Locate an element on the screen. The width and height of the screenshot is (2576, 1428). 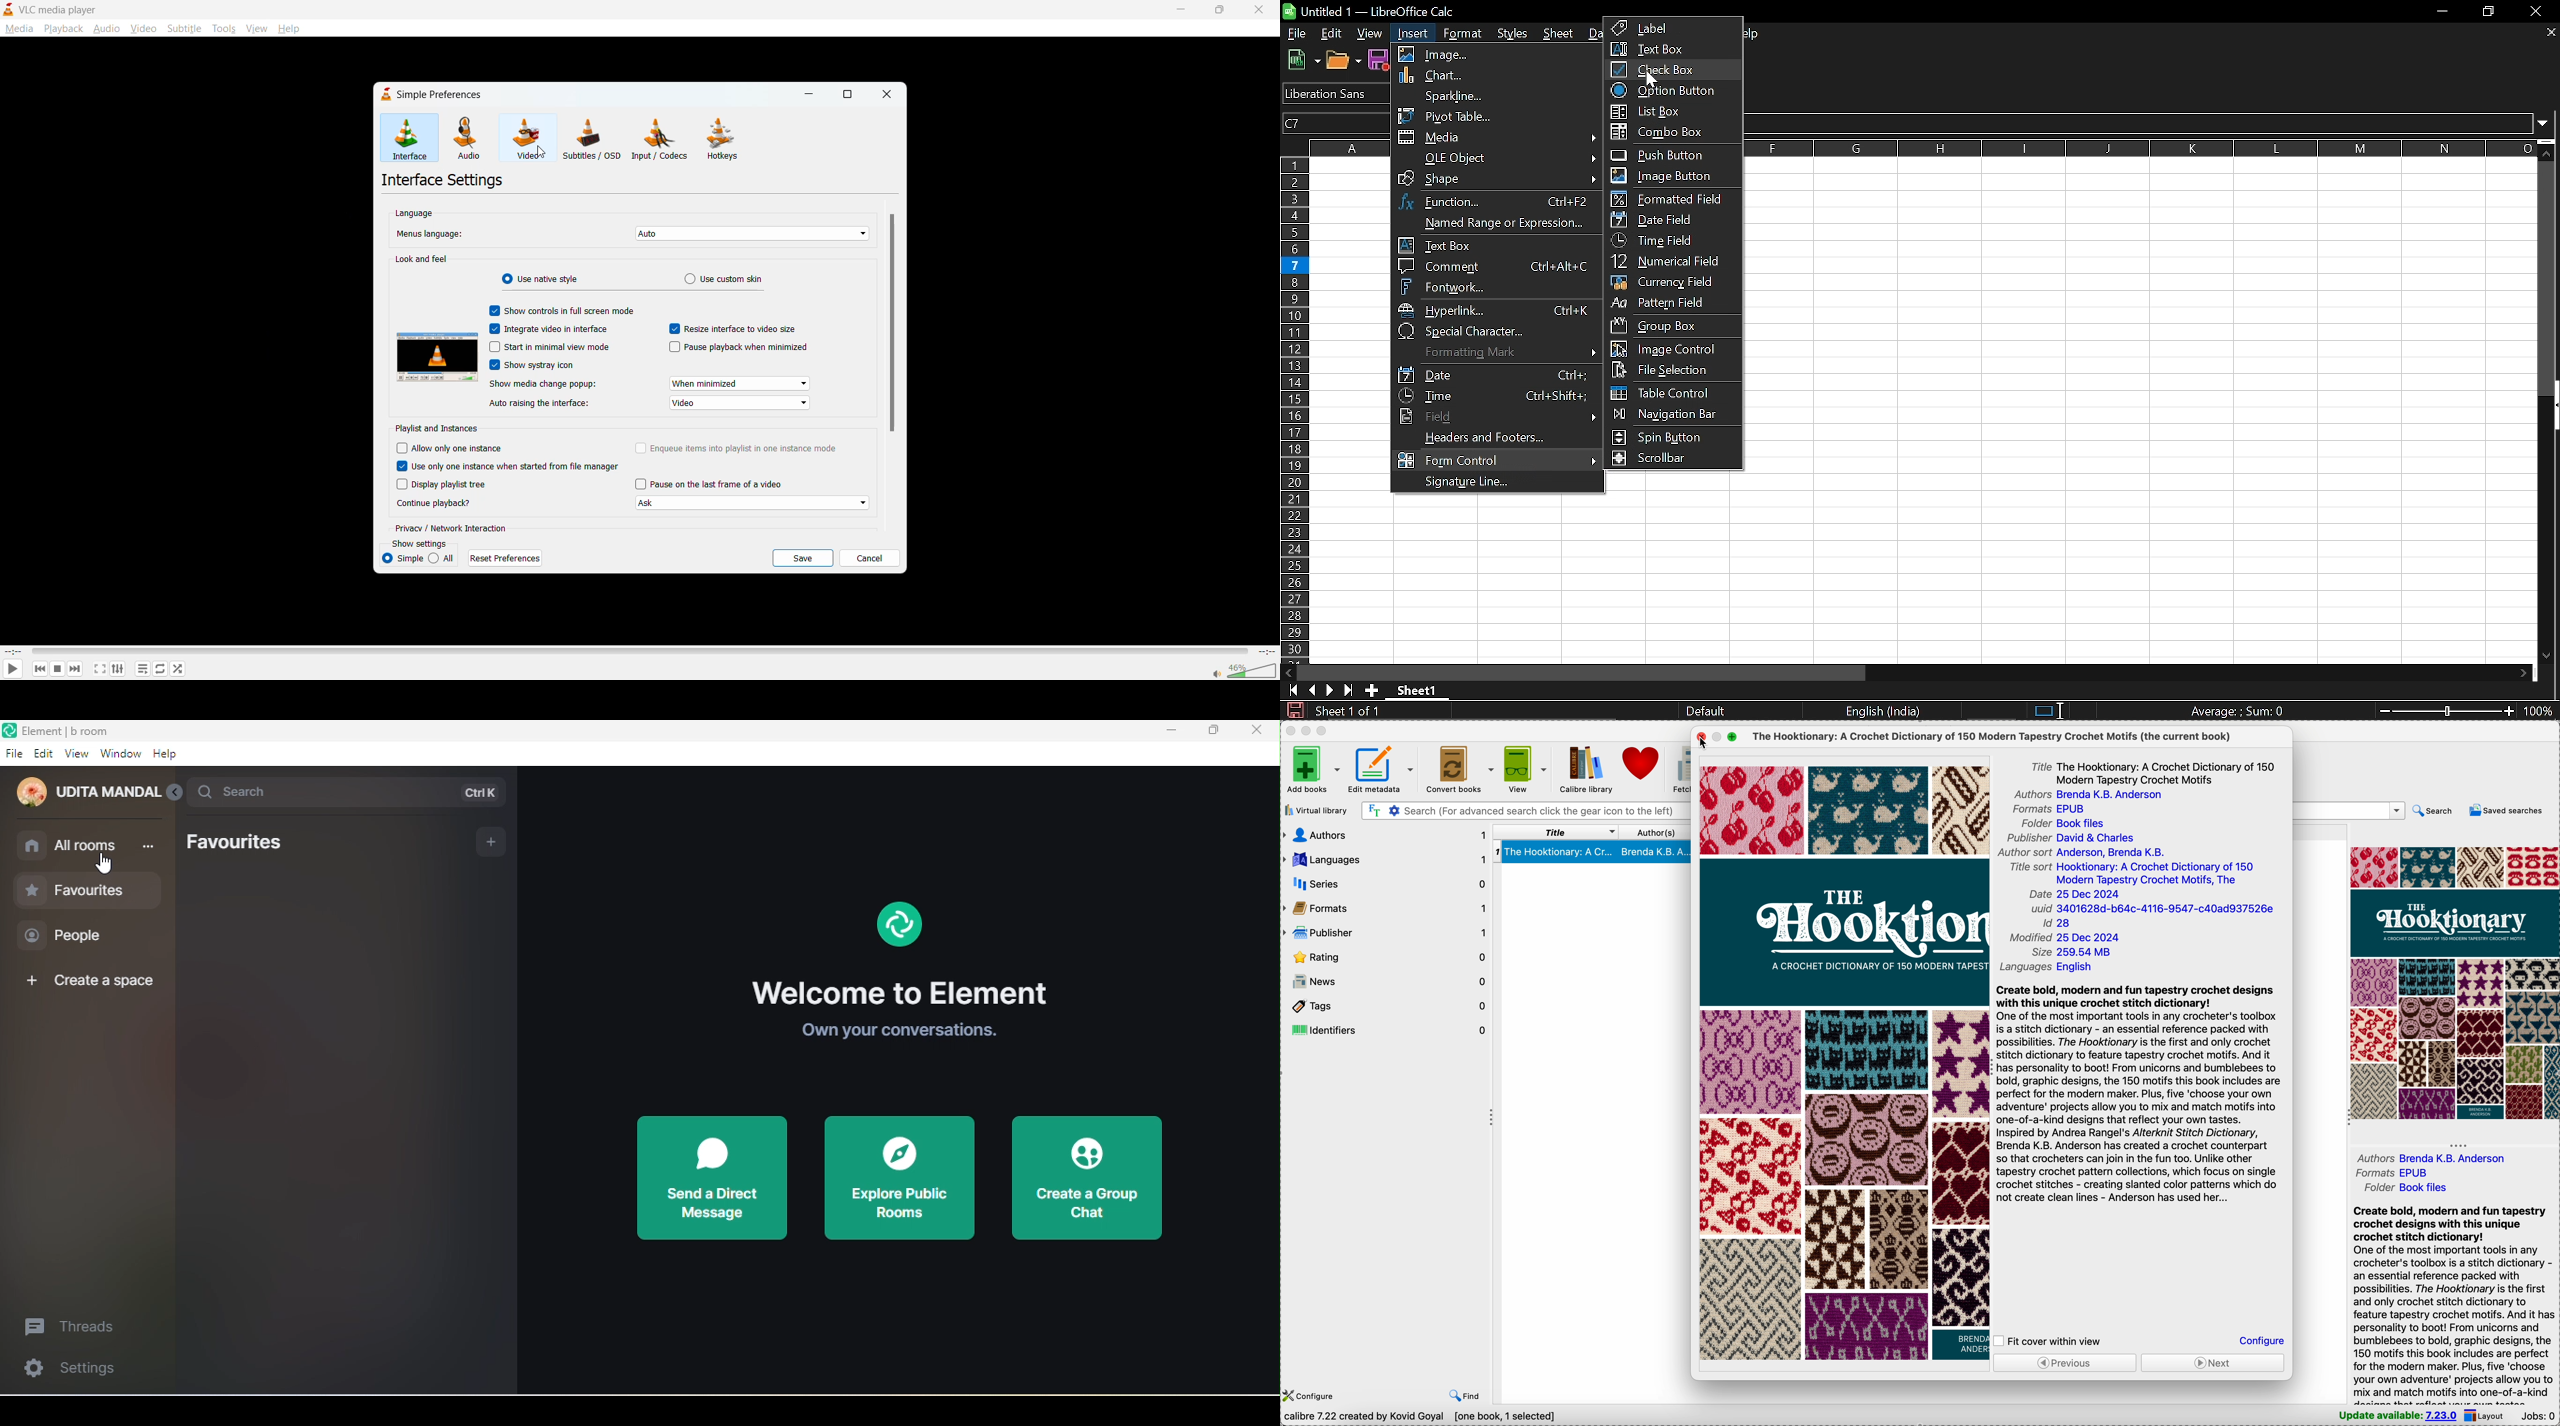
Cursor is located at coordinates (1652, 78).